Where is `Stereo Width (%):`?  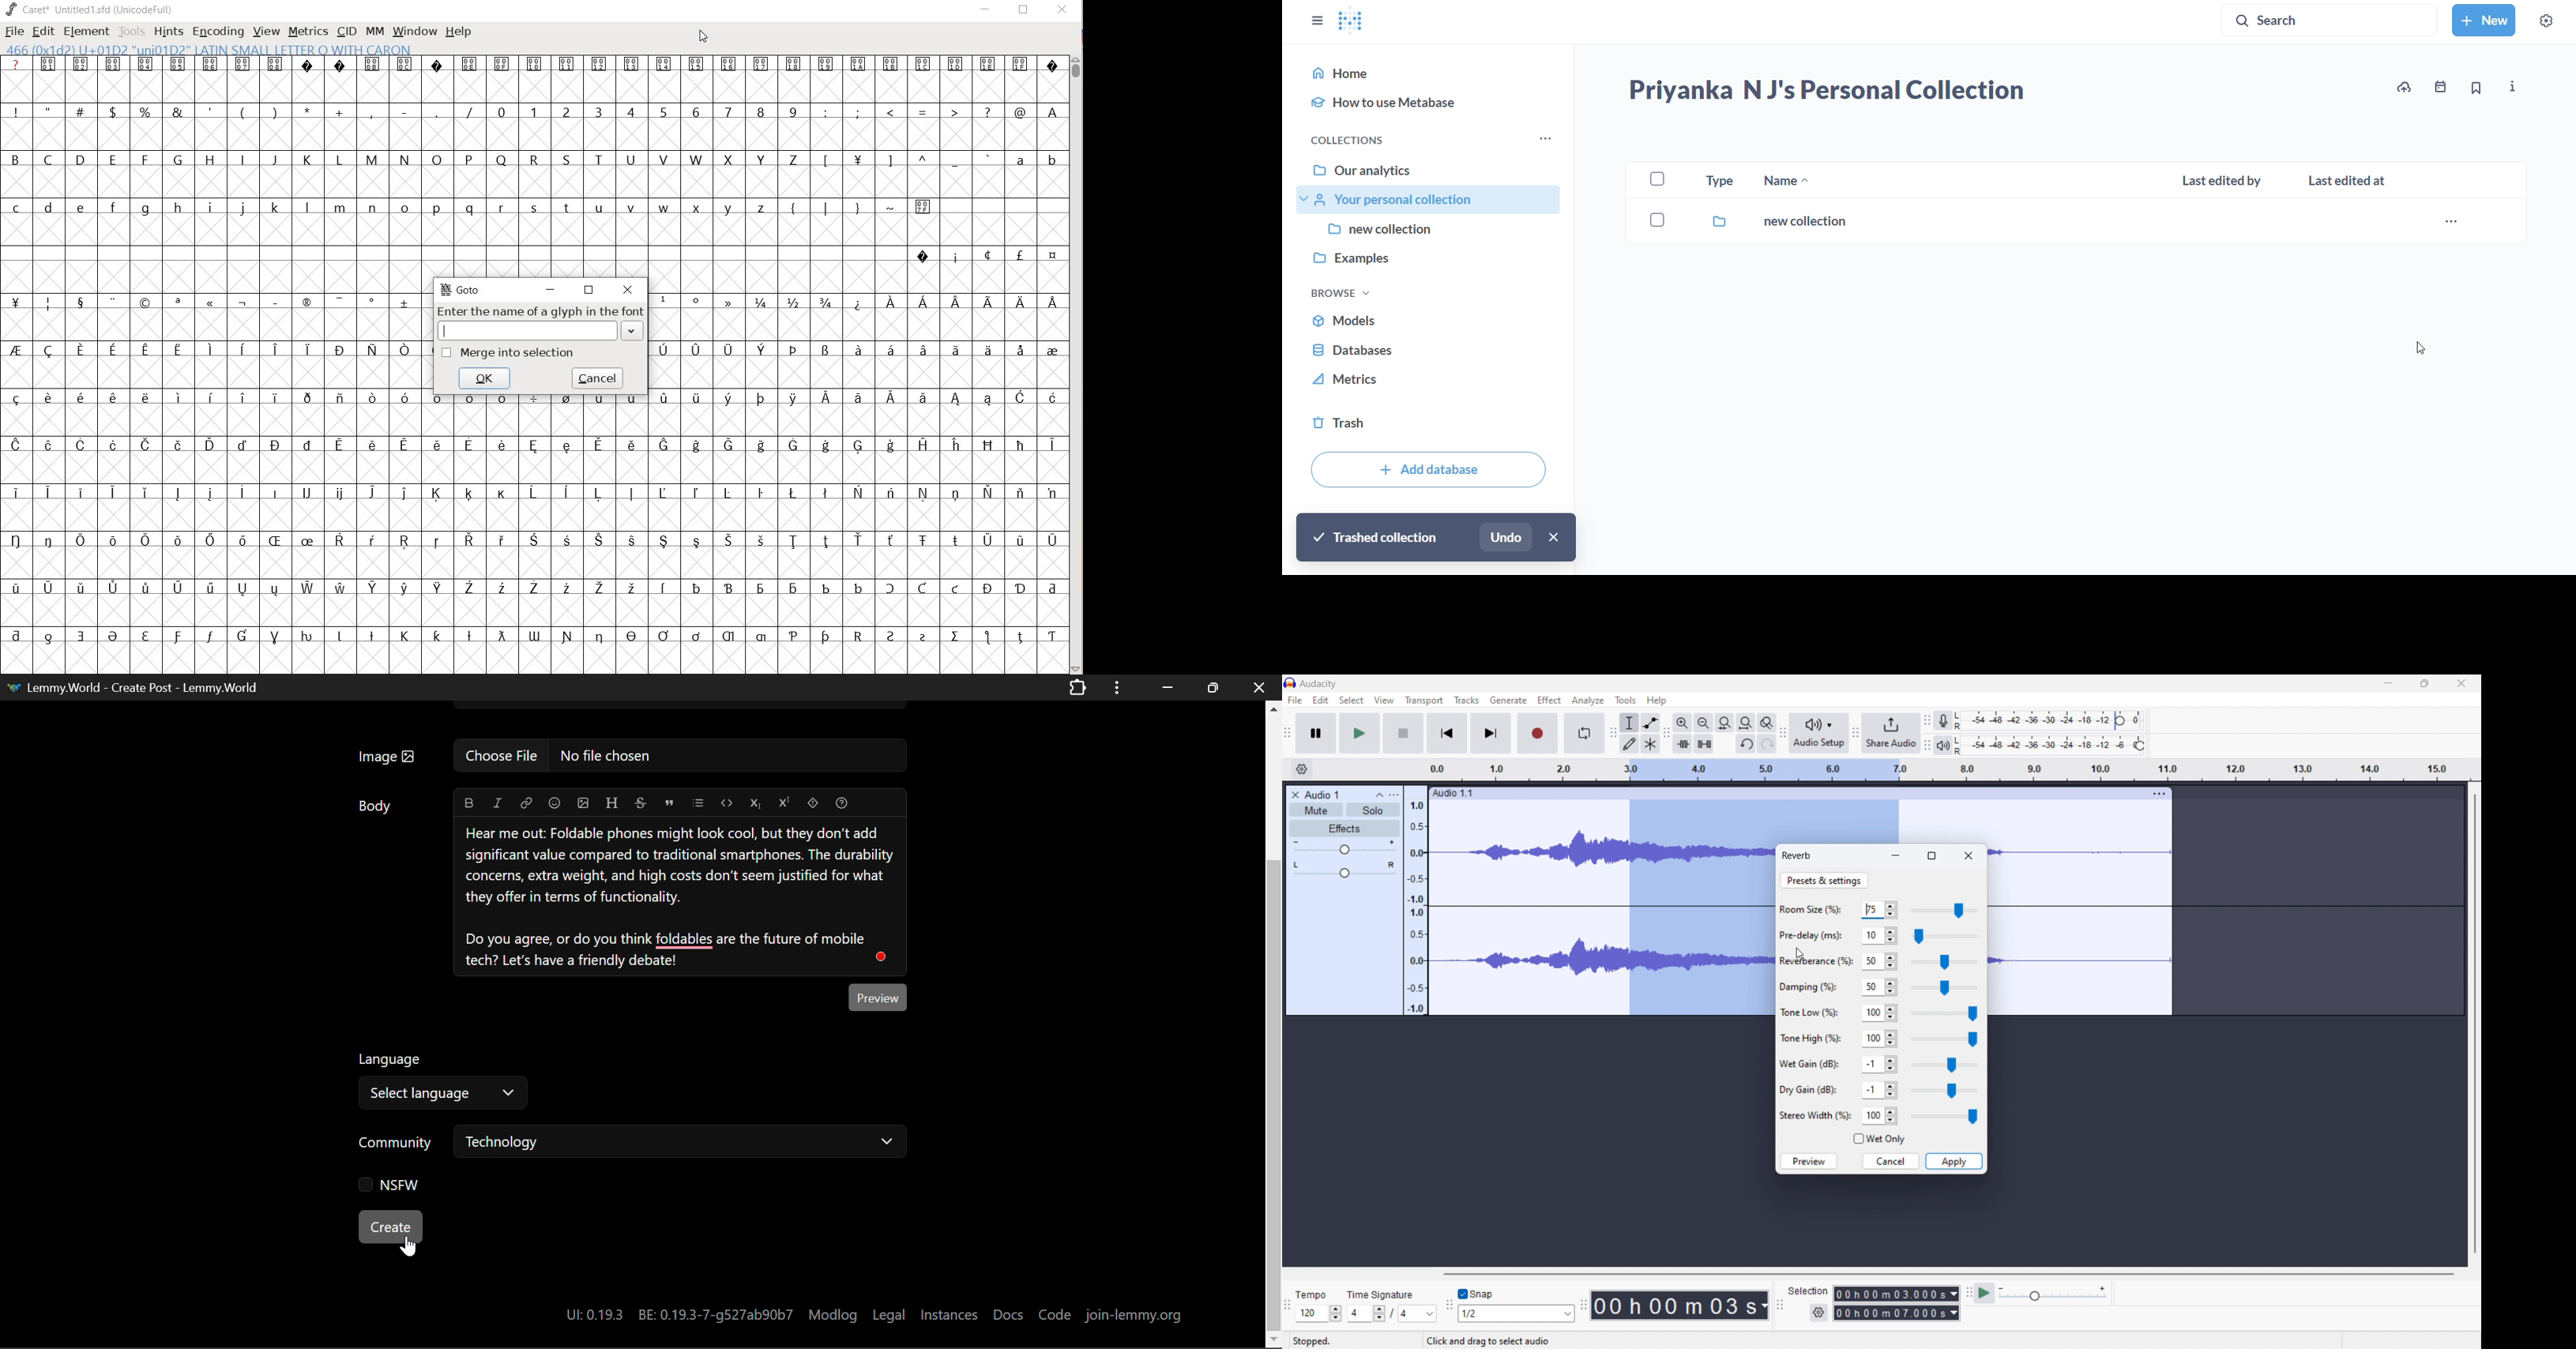
Stereo Width (%): is located at coordinates (1817, 1117).